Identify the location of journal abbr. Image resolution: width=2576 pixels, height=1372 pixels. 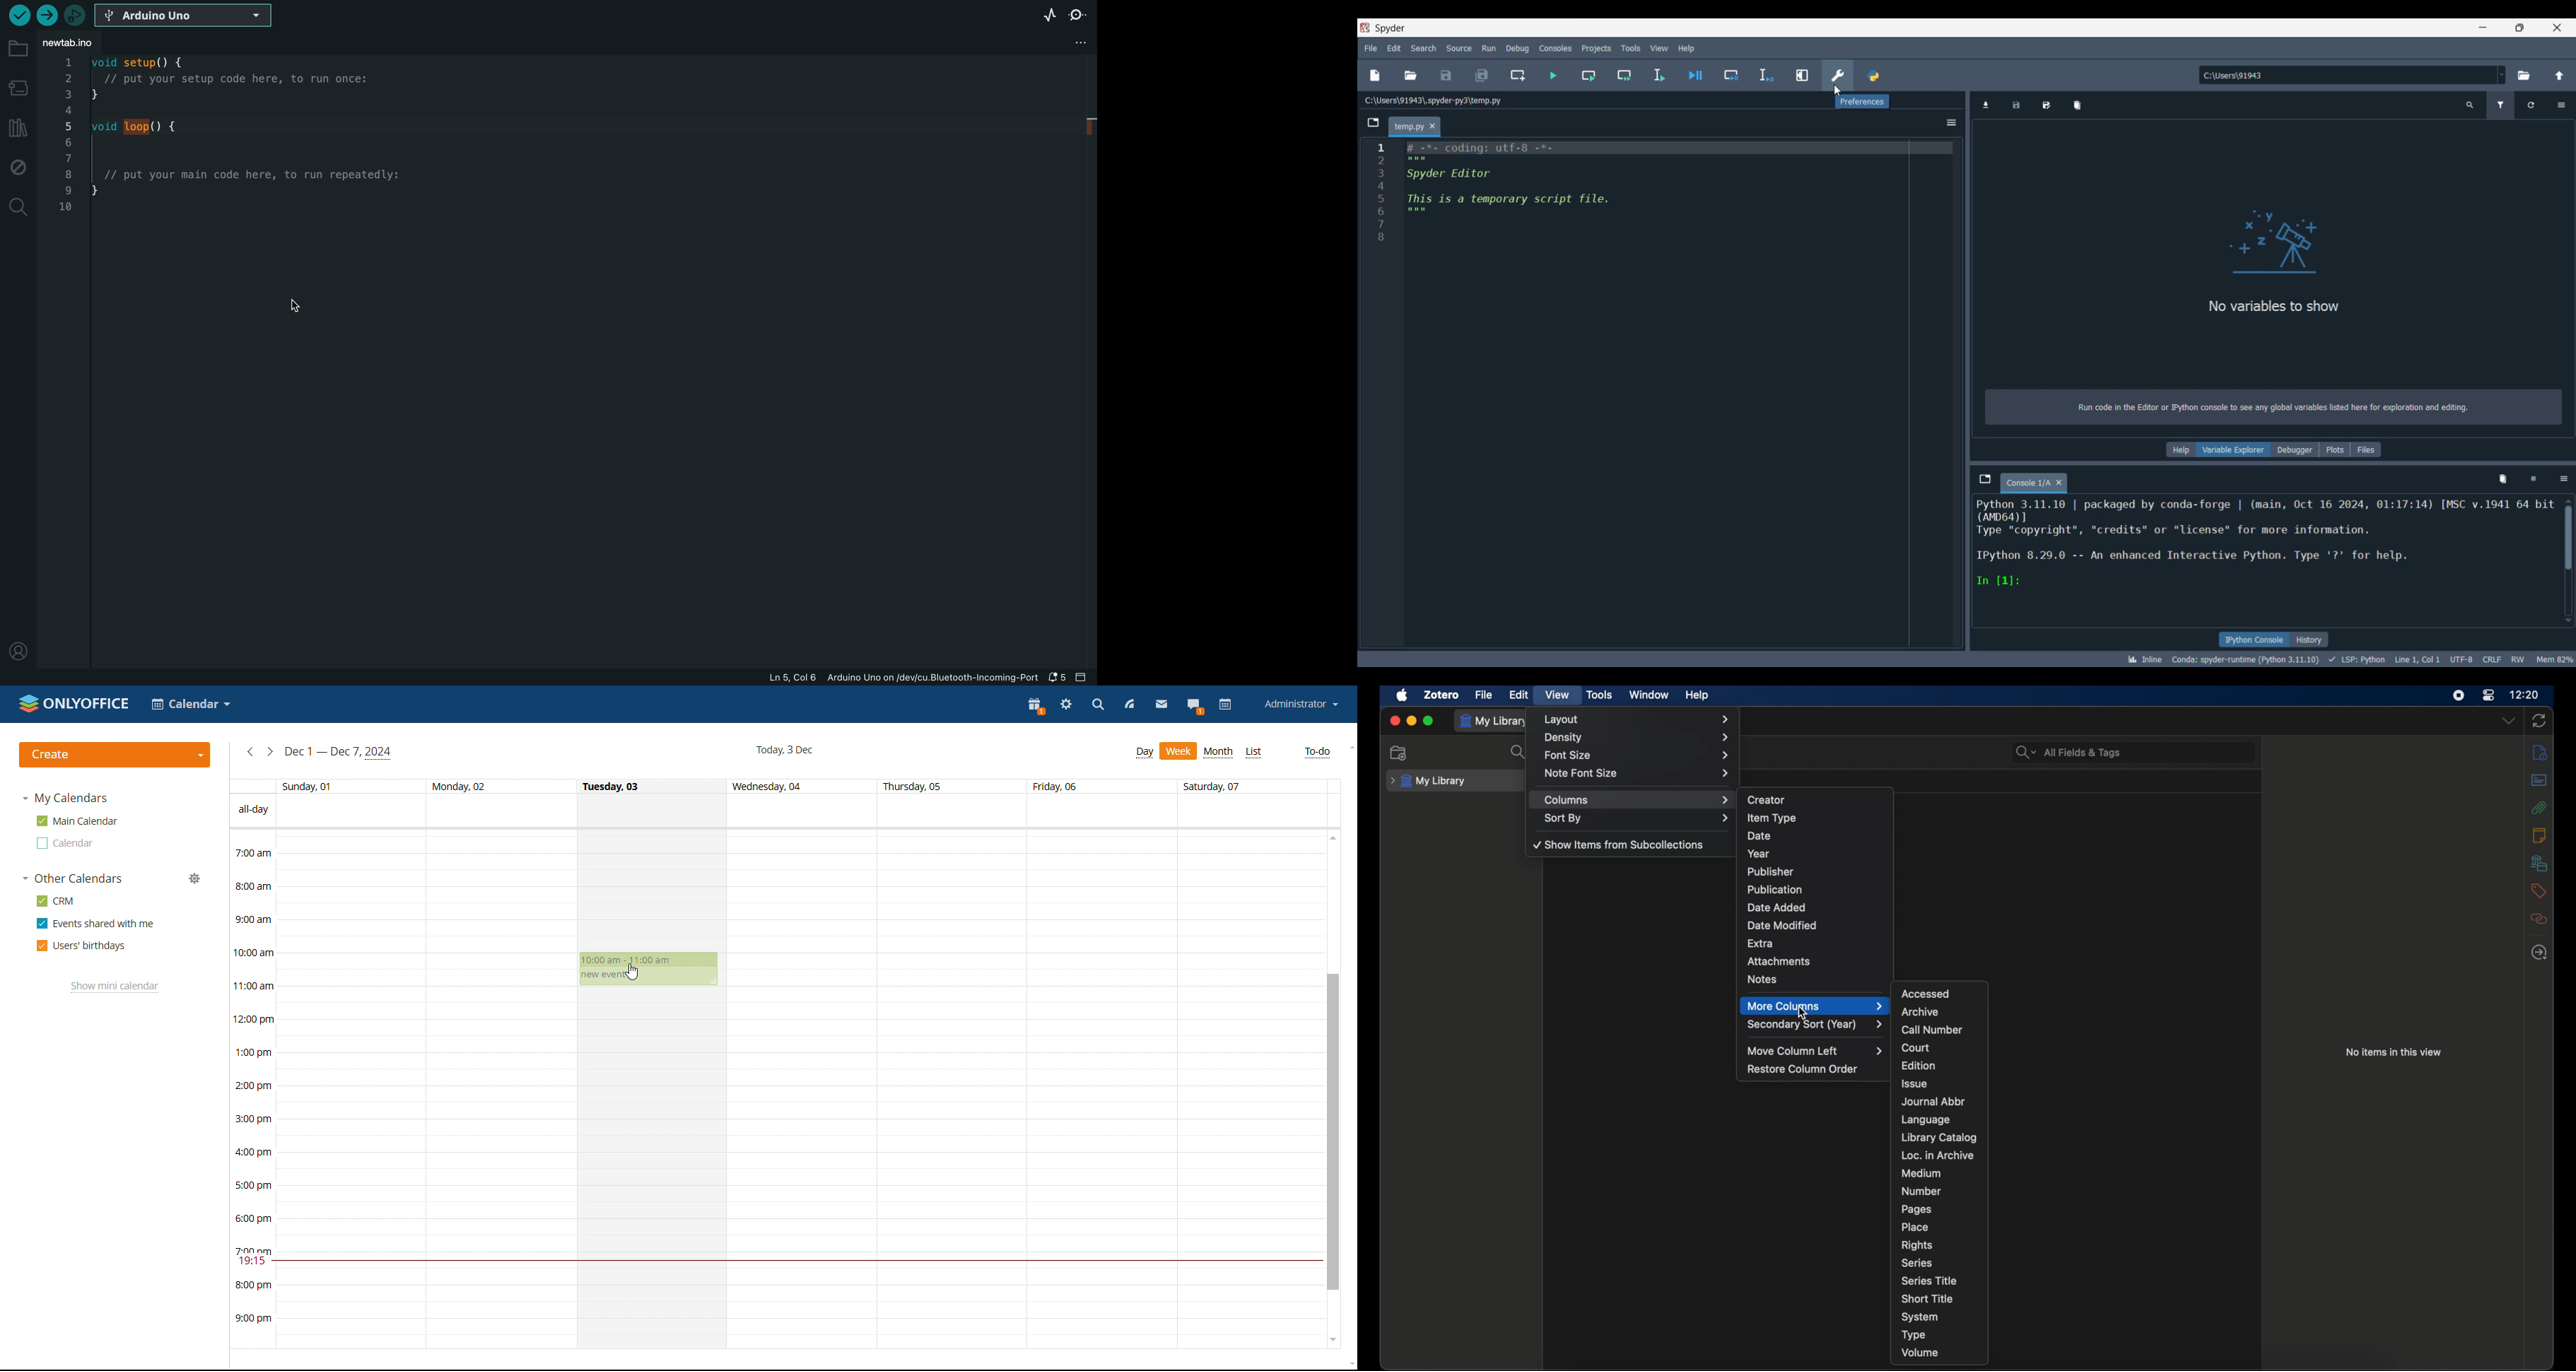
(1933, 1101).